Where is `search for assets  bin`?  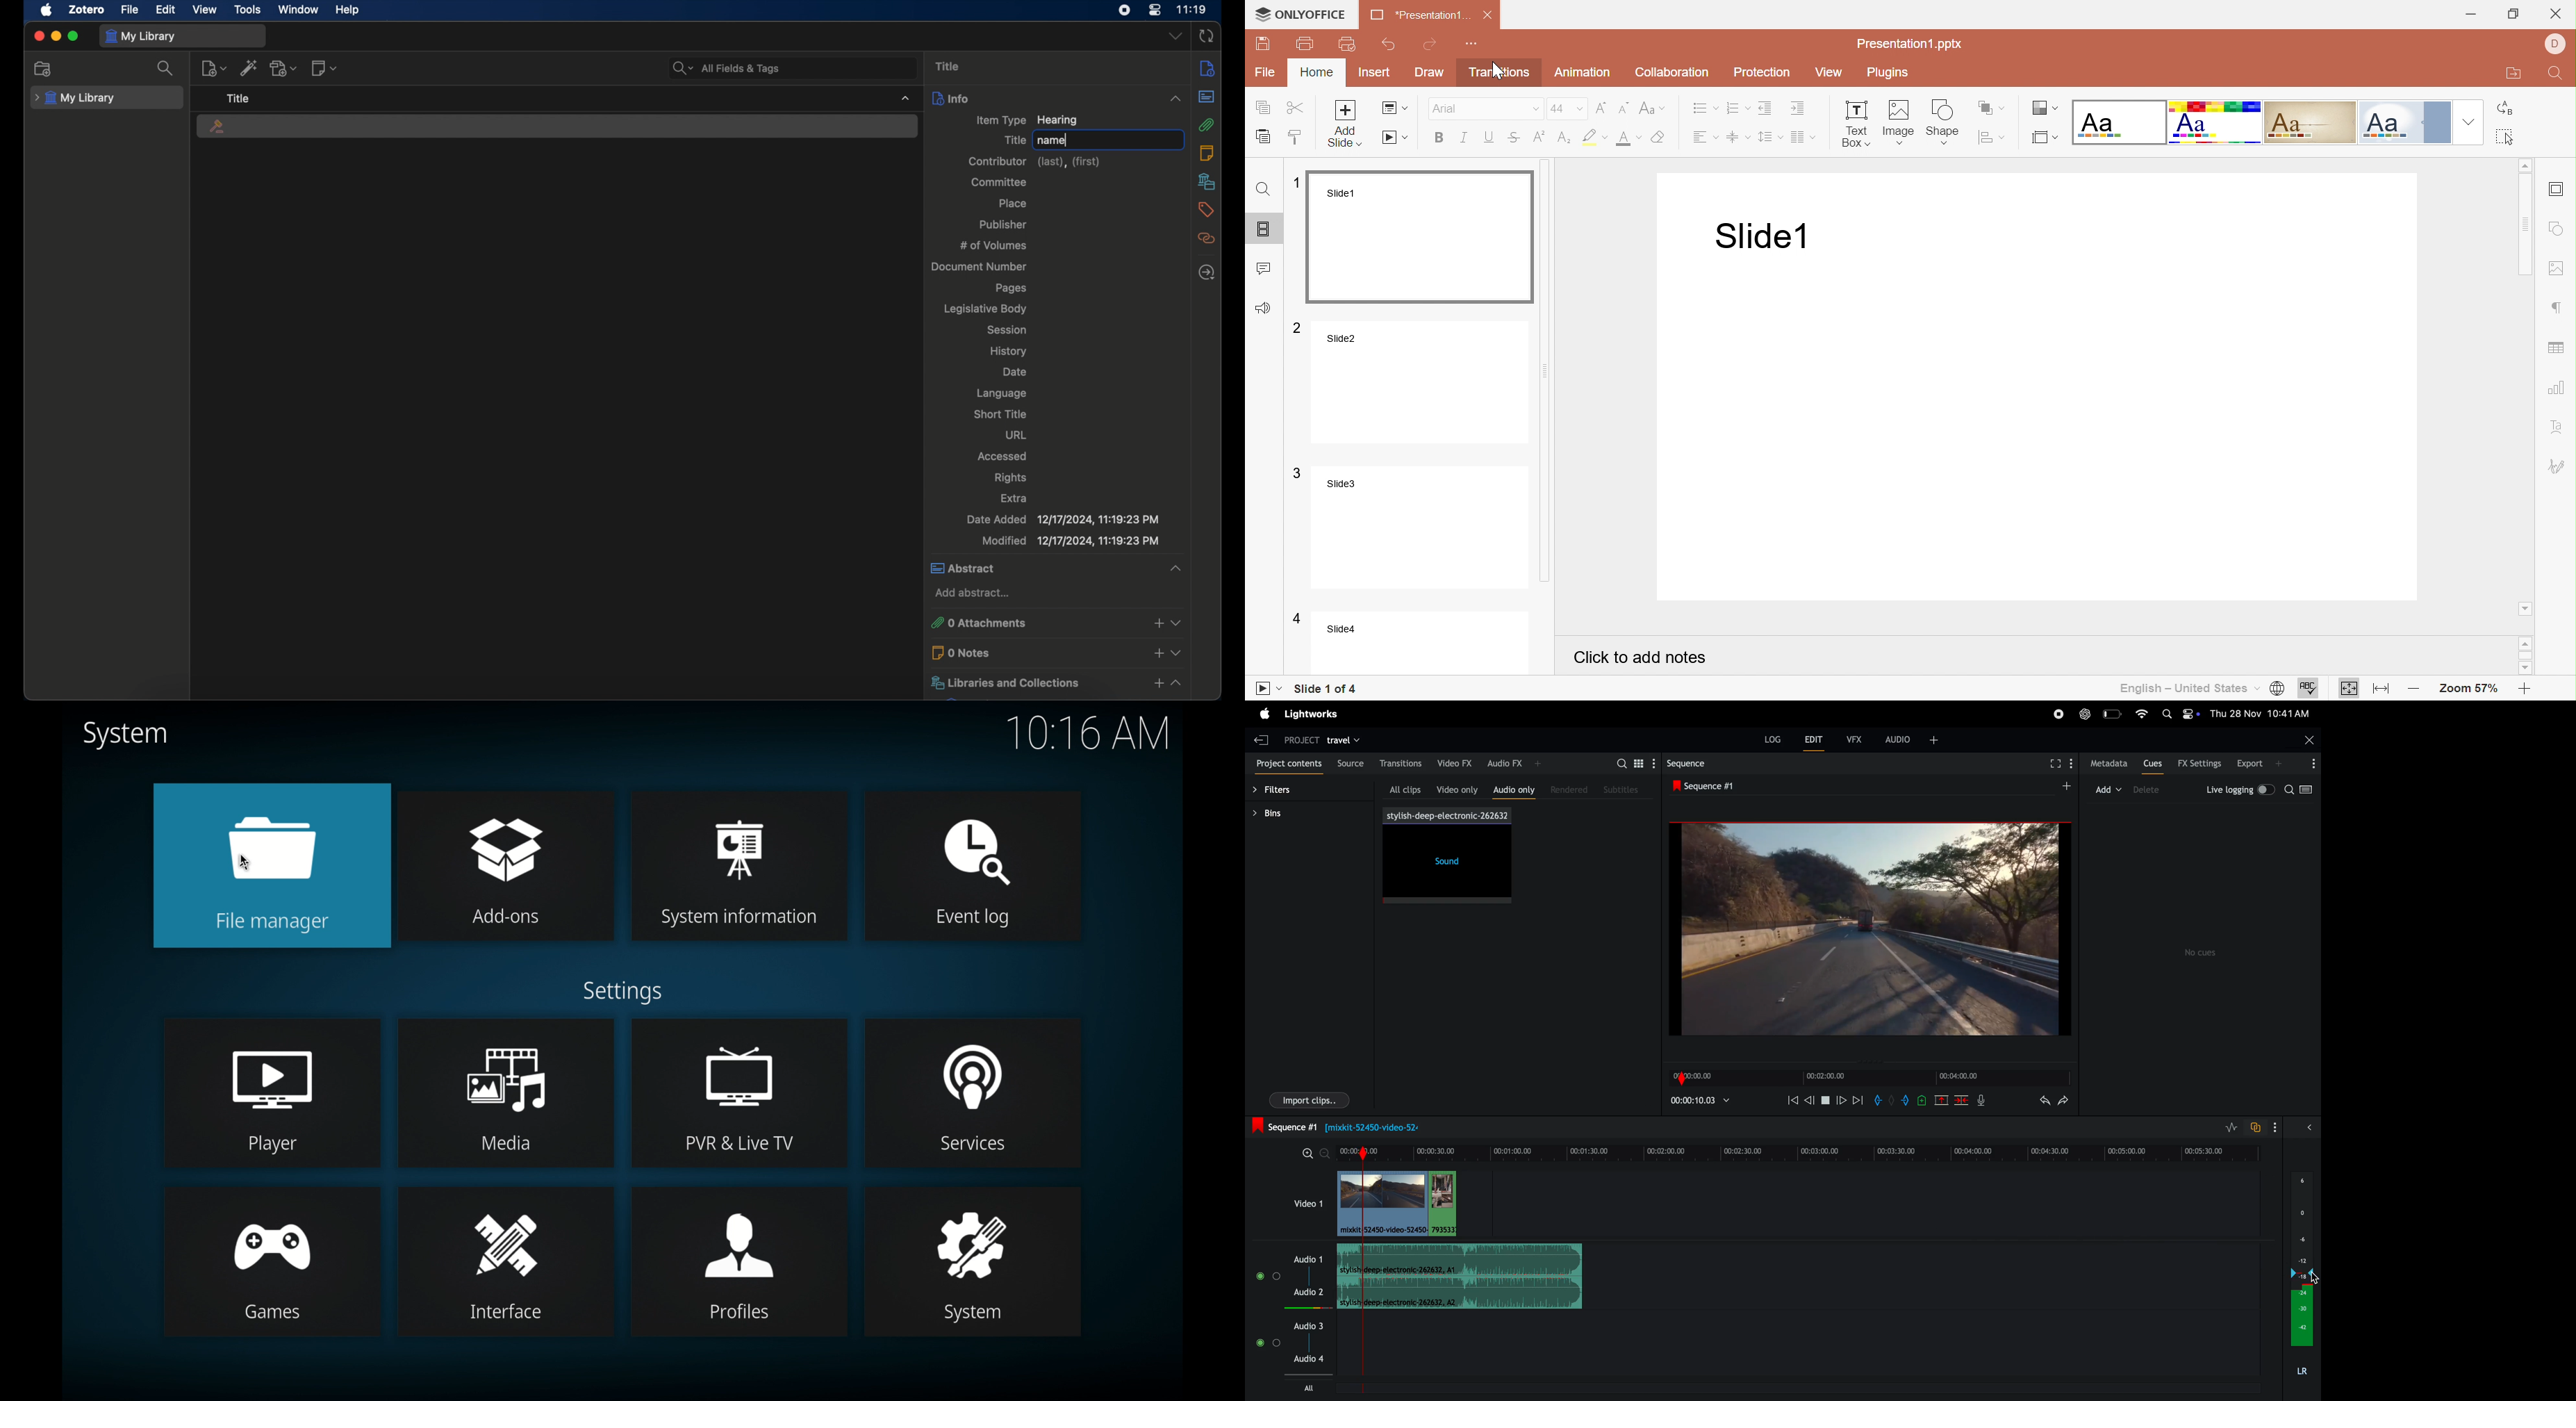 search for assets  bin is located at coordinates (1634, 764).